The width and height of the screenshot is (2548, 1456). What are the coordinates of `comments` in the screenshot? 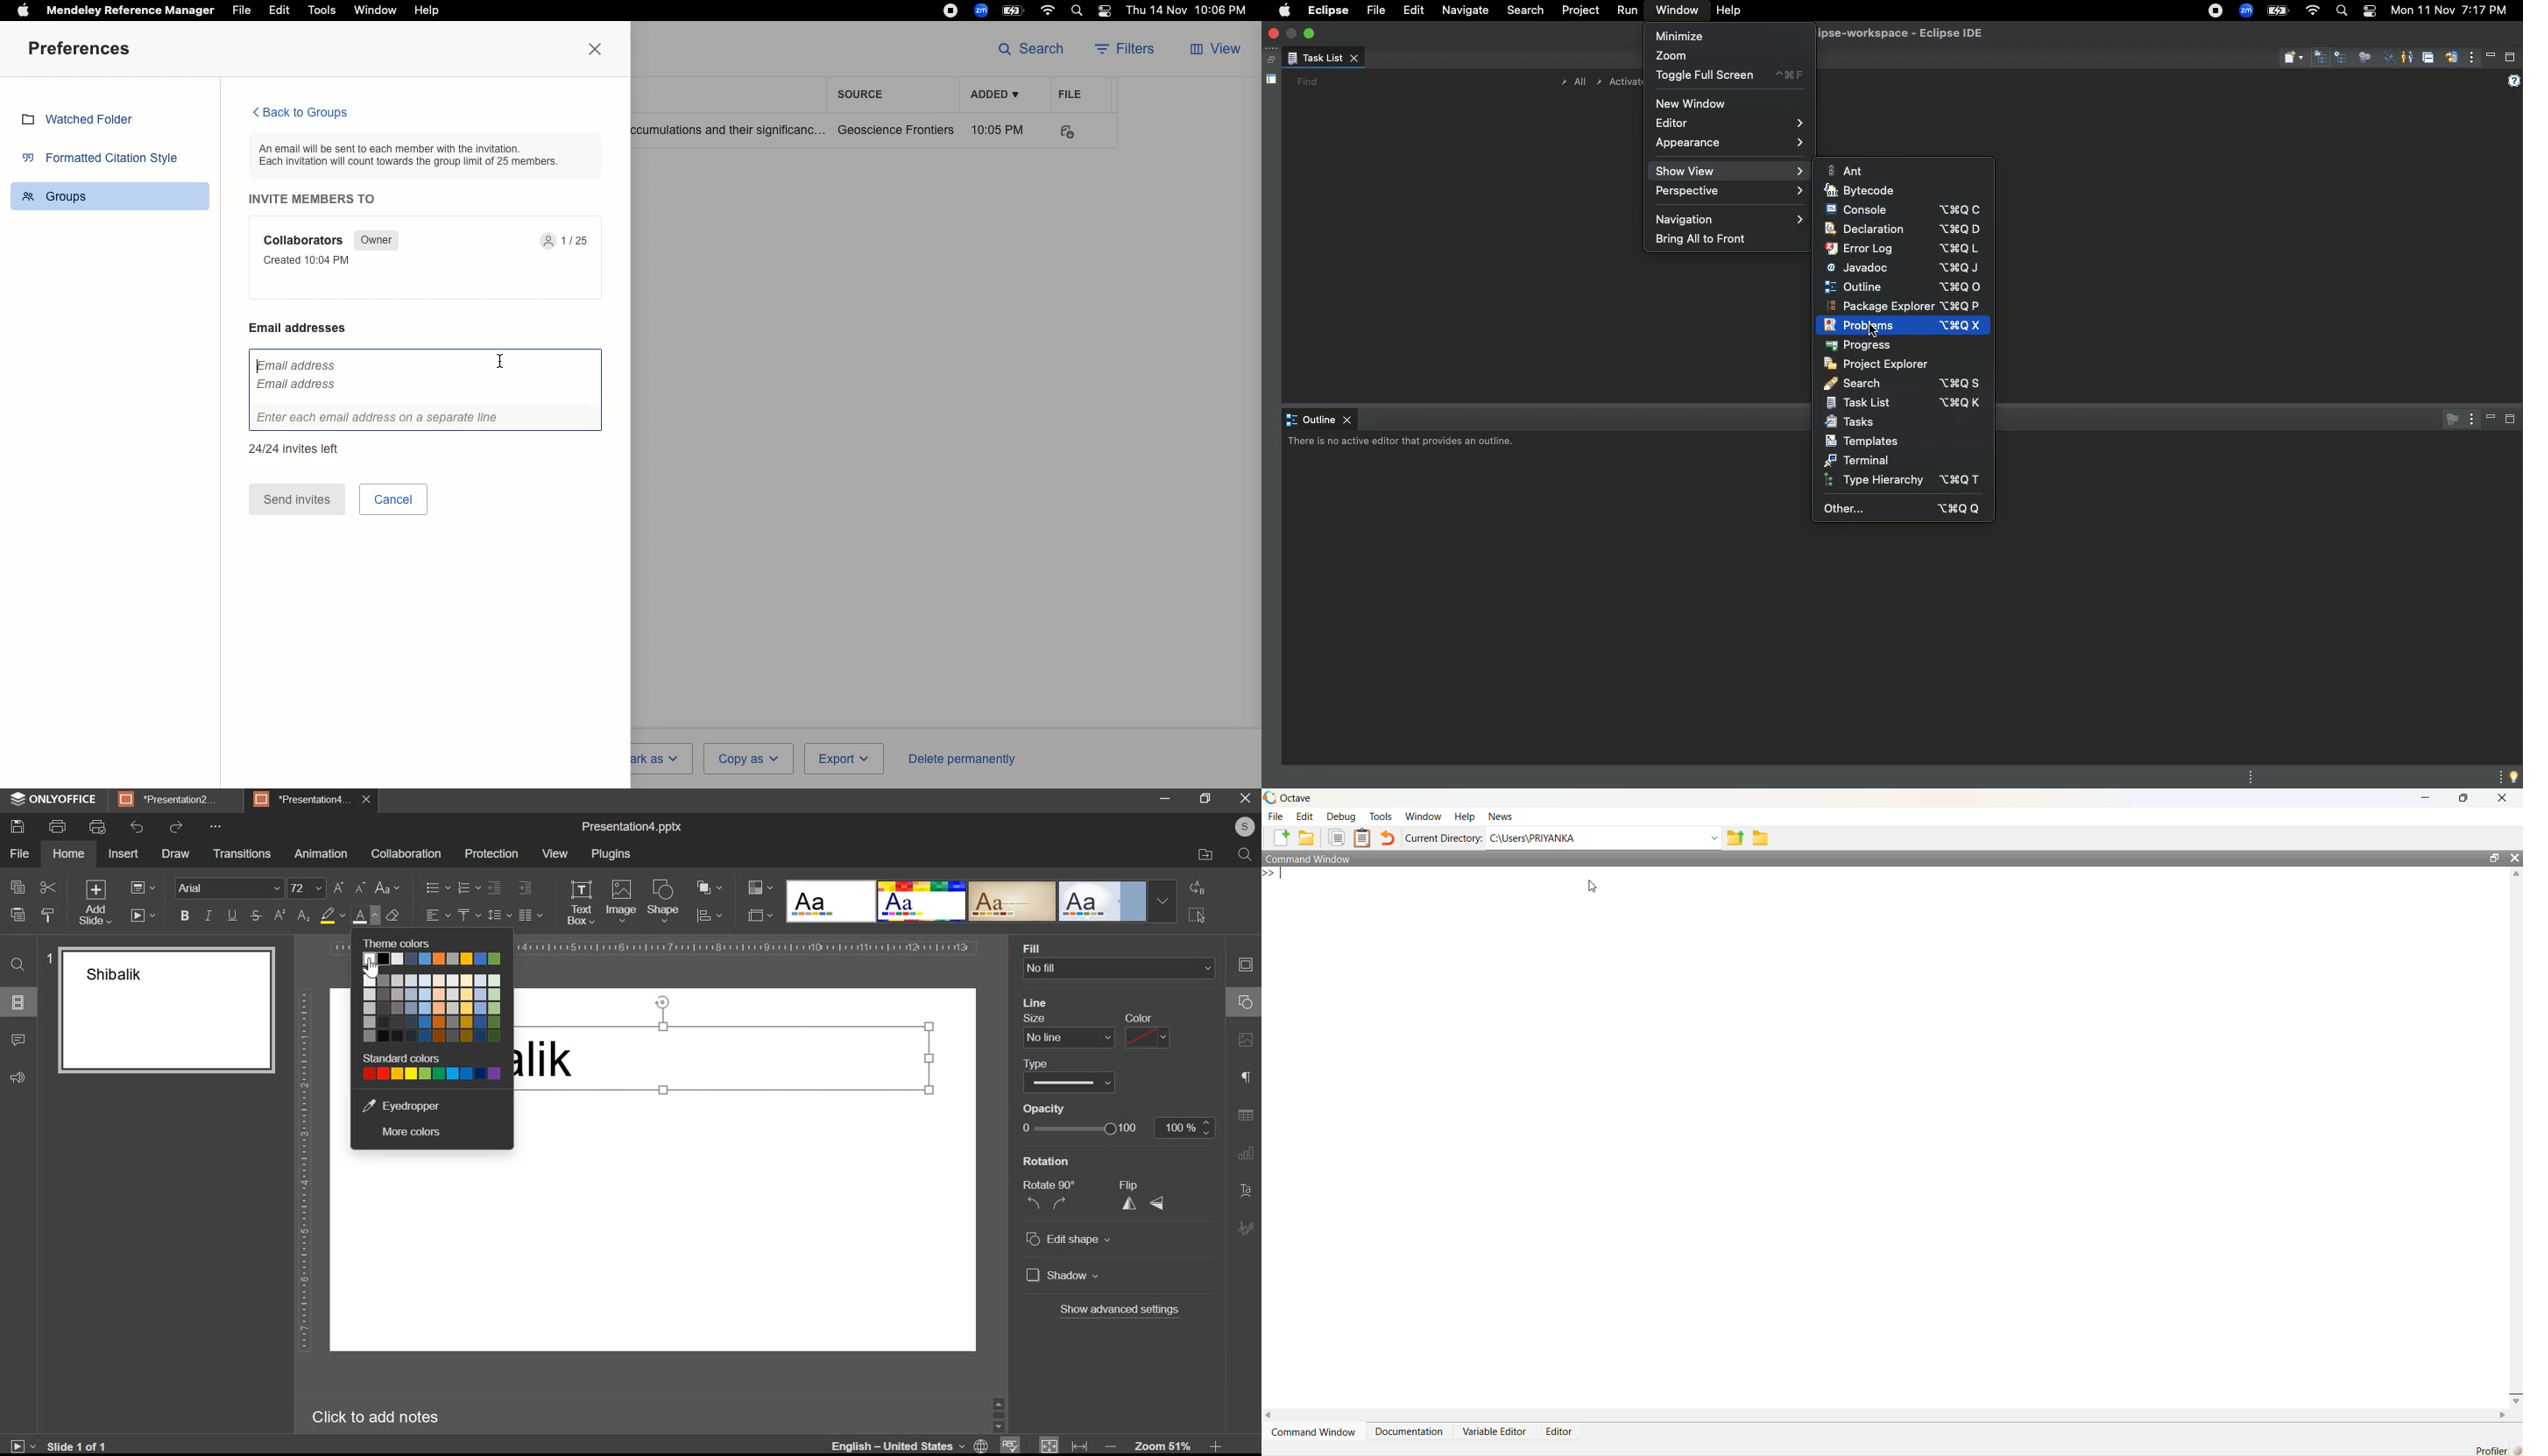 It's located at (21, 1039).